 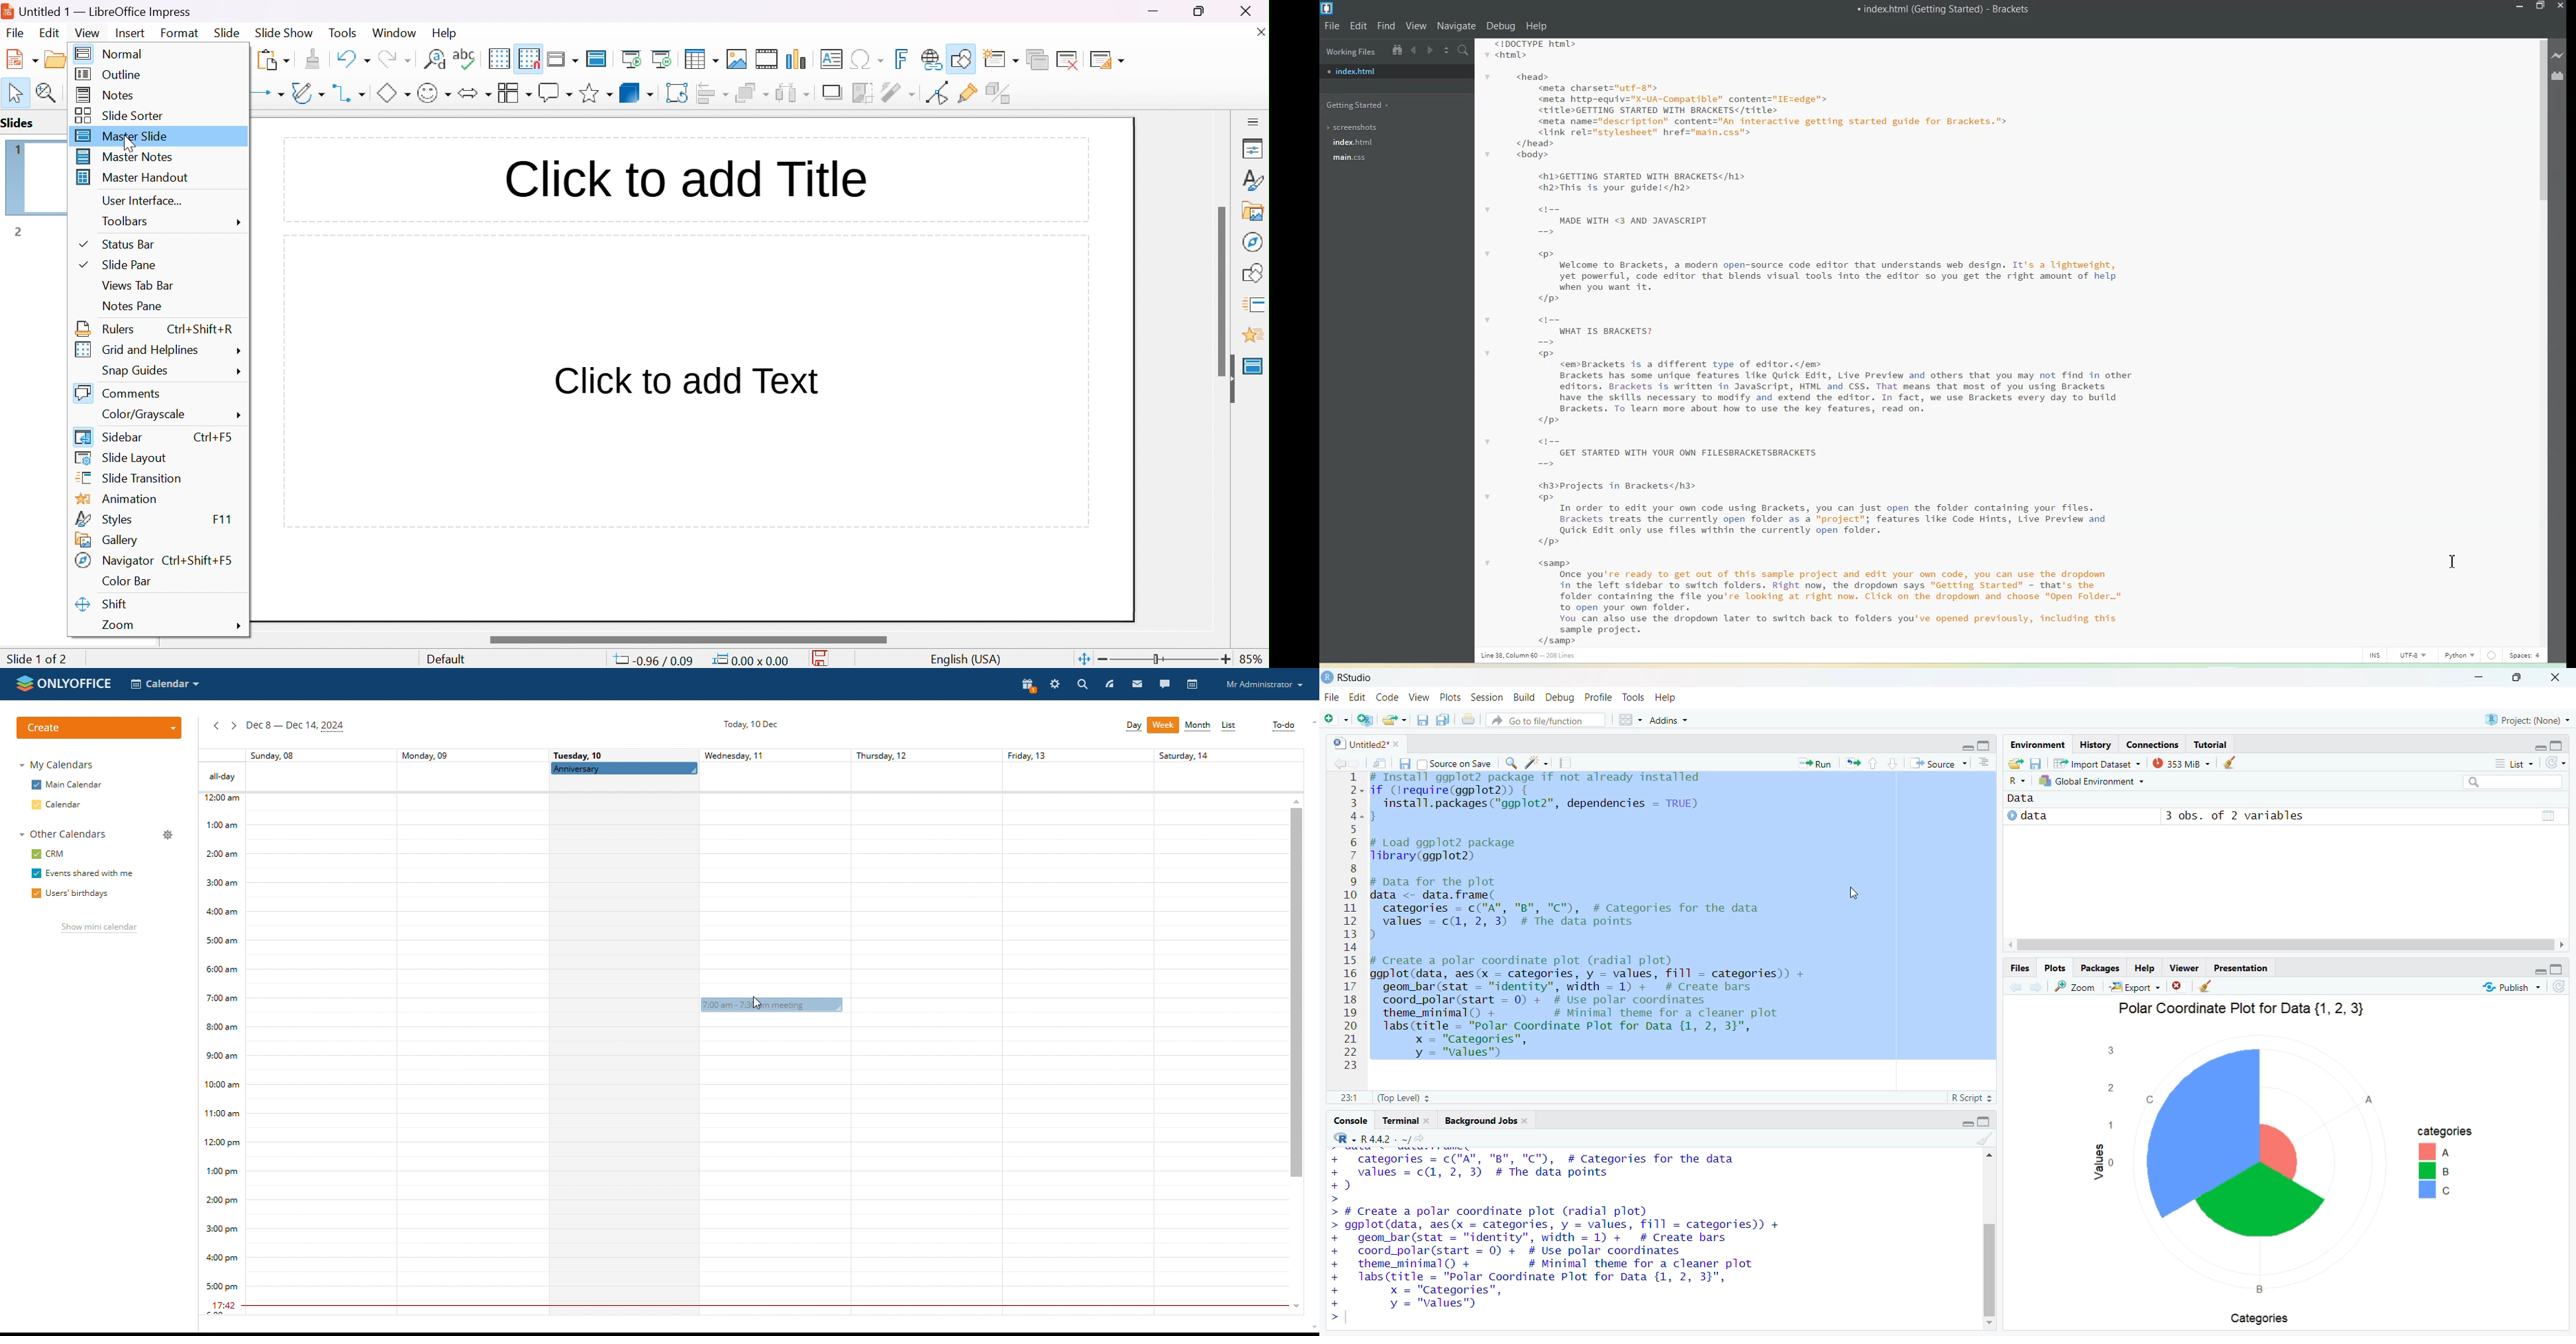 I want to click on talk, so click(x=1164, y=683).